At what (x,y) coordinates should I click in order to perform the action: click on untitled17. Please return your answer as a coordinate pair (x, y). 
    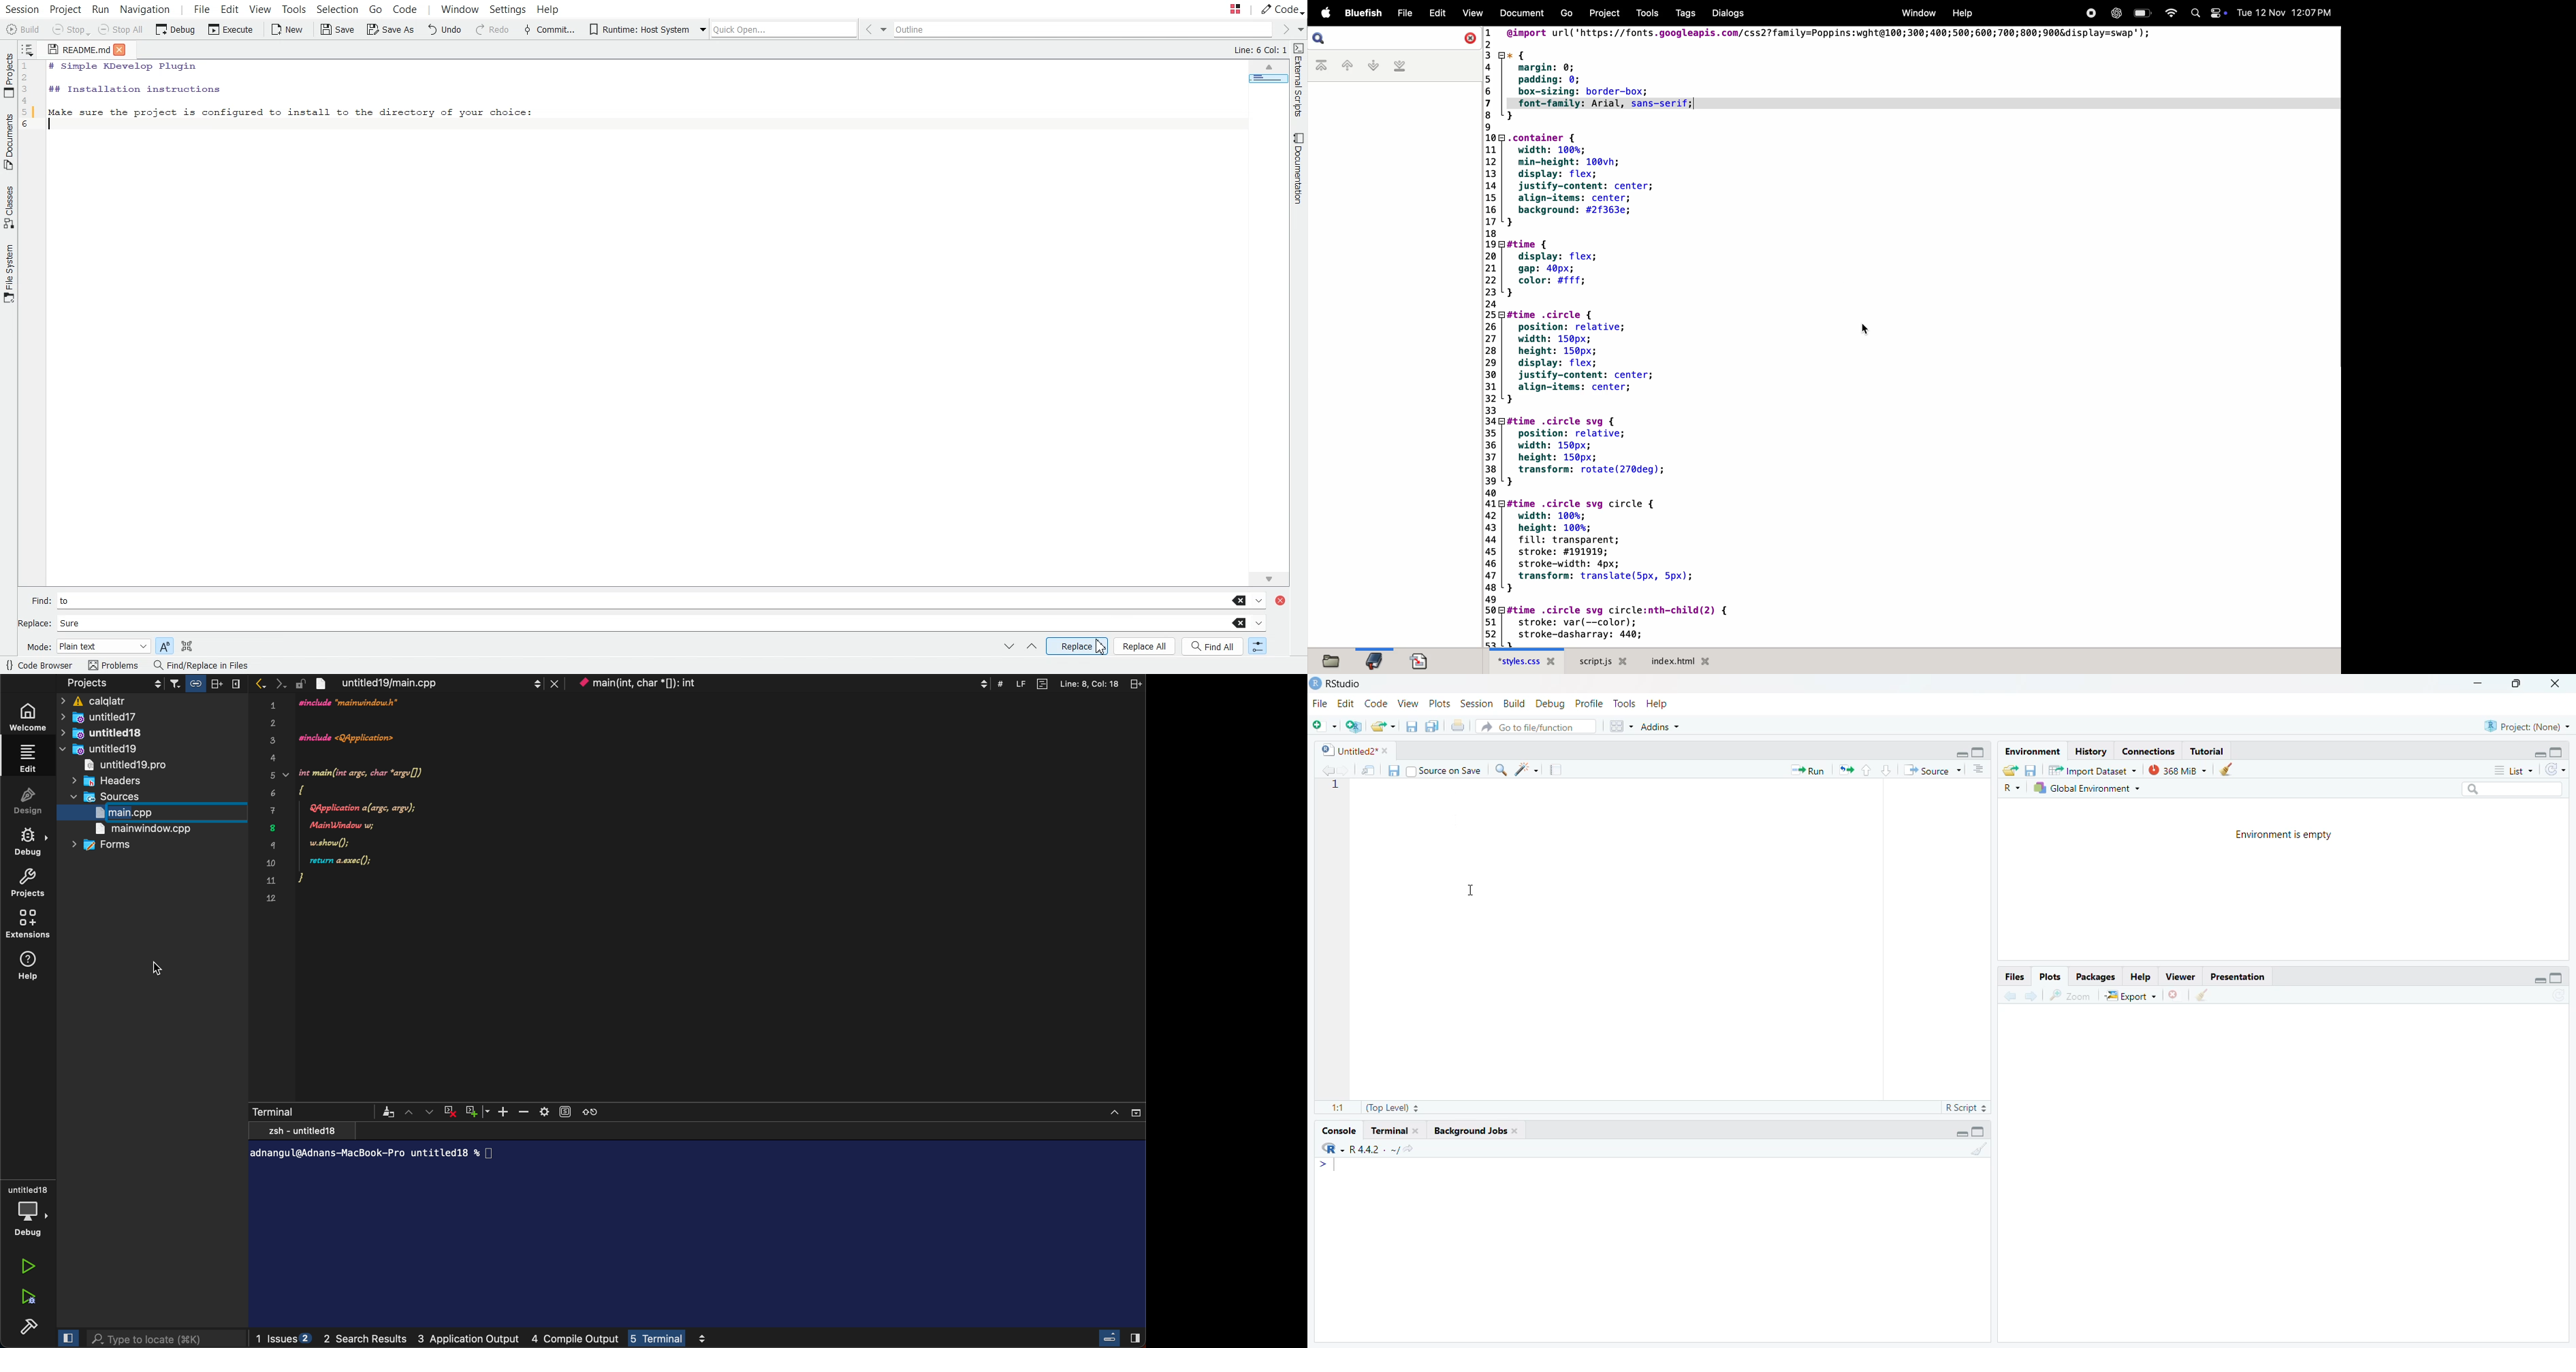
    Looking at the image, I should click on (122, 717).